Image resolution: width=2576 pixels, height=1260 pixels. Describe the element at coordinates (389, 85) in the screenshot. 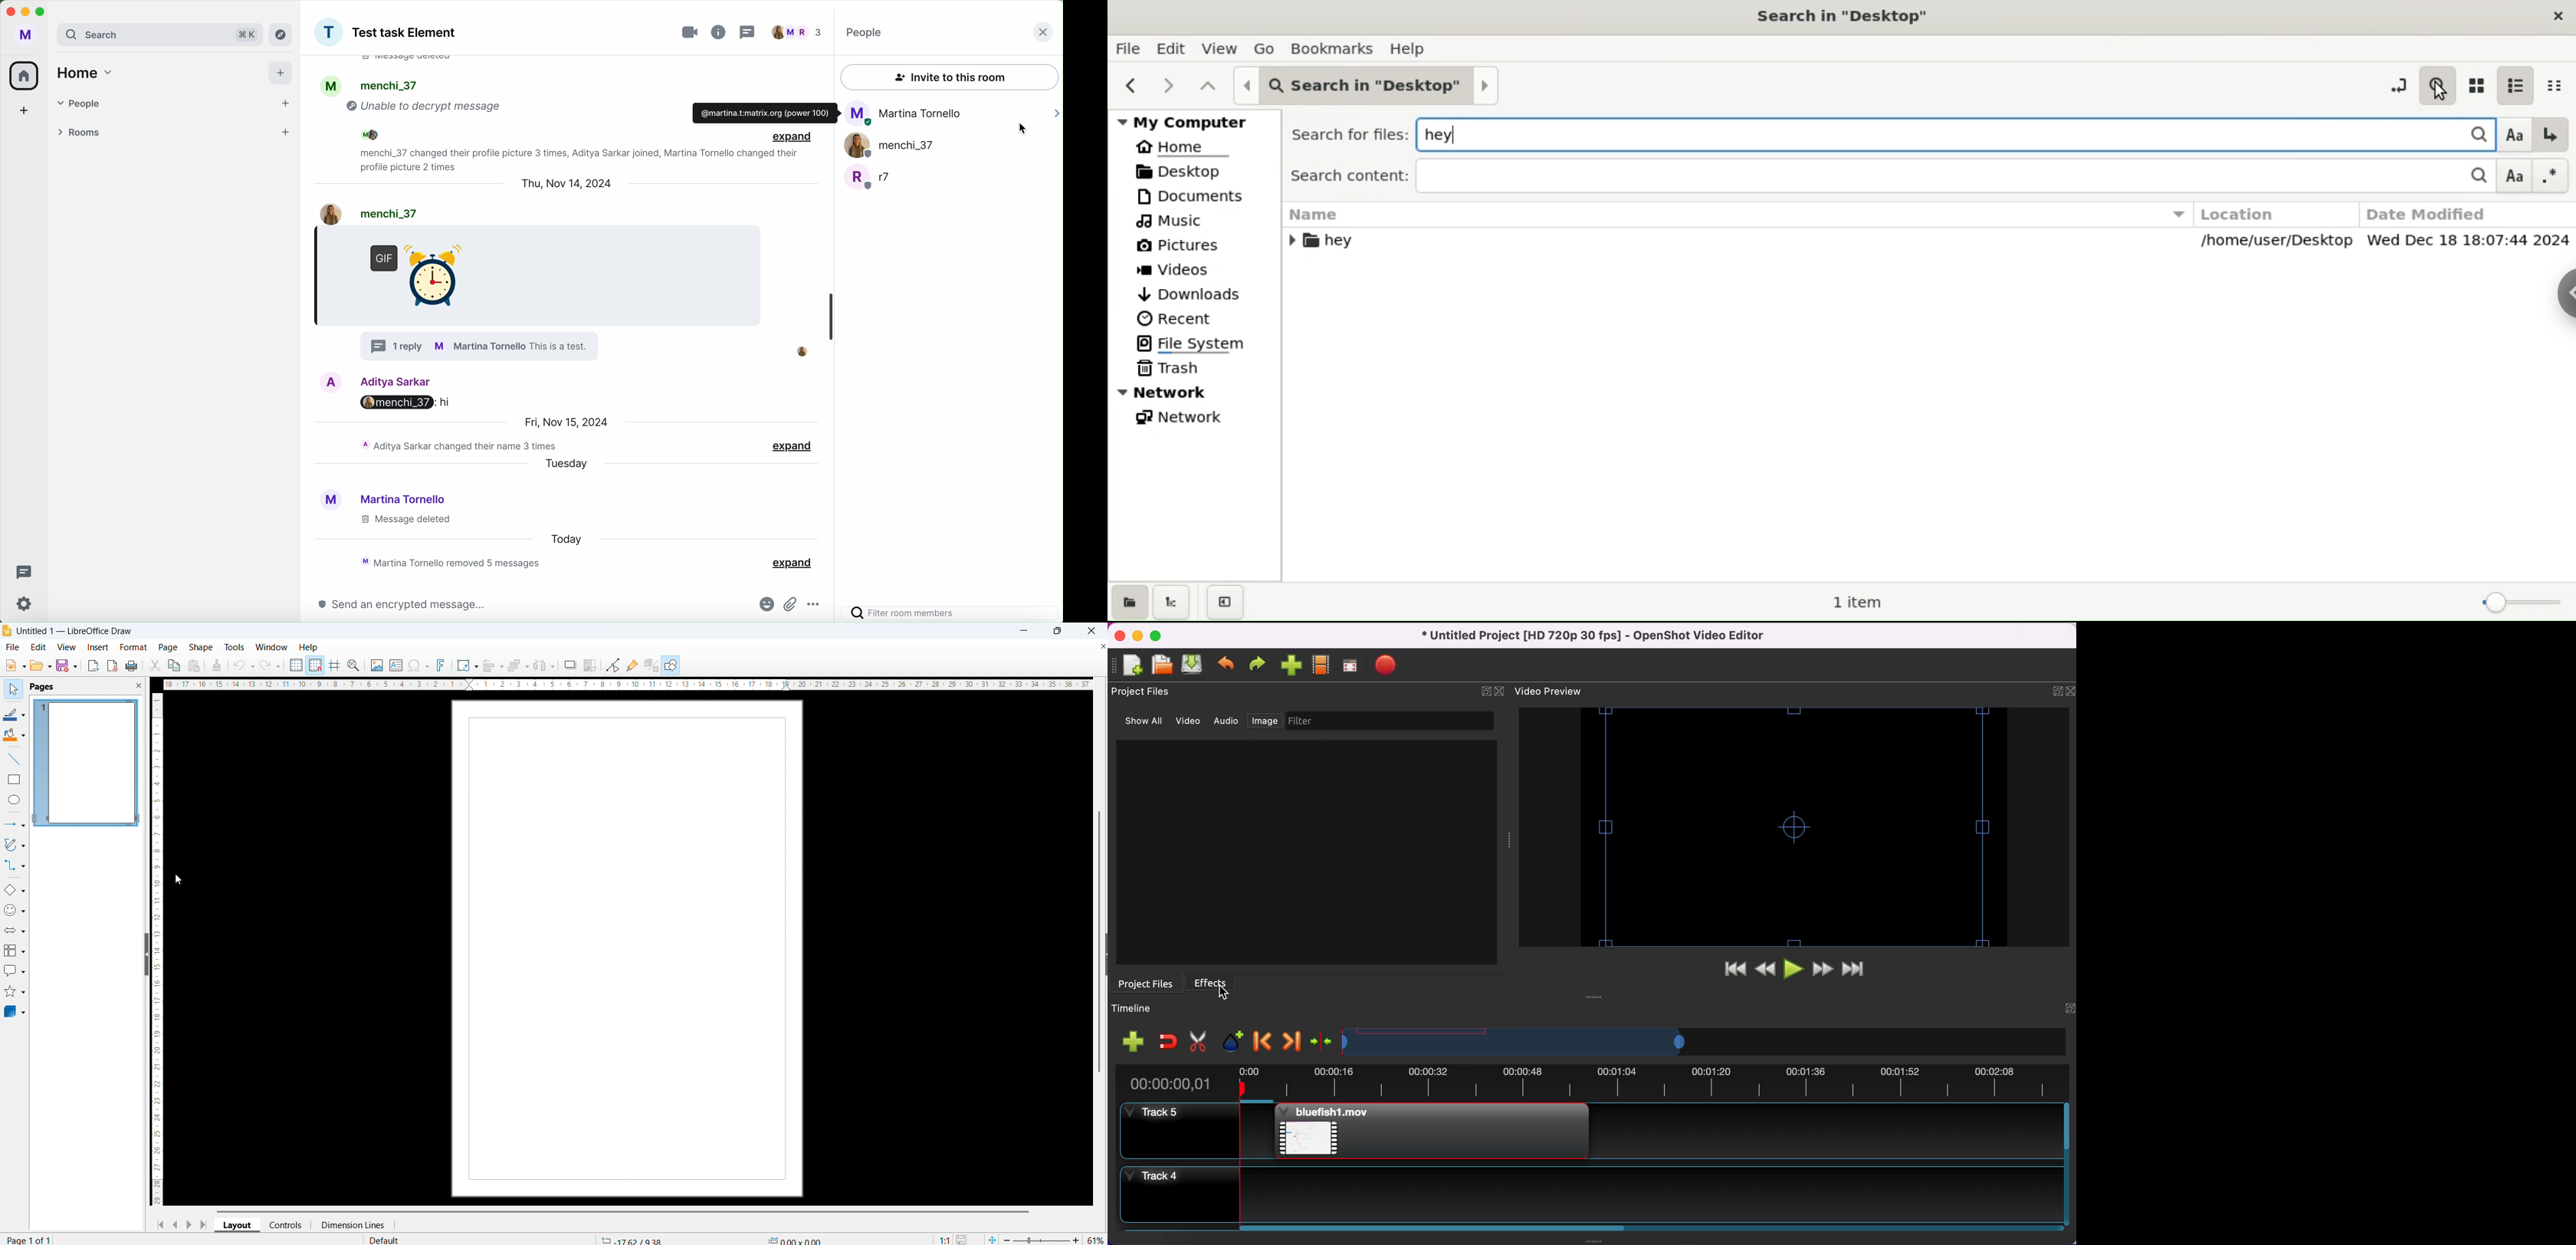

I see `people` at that location.